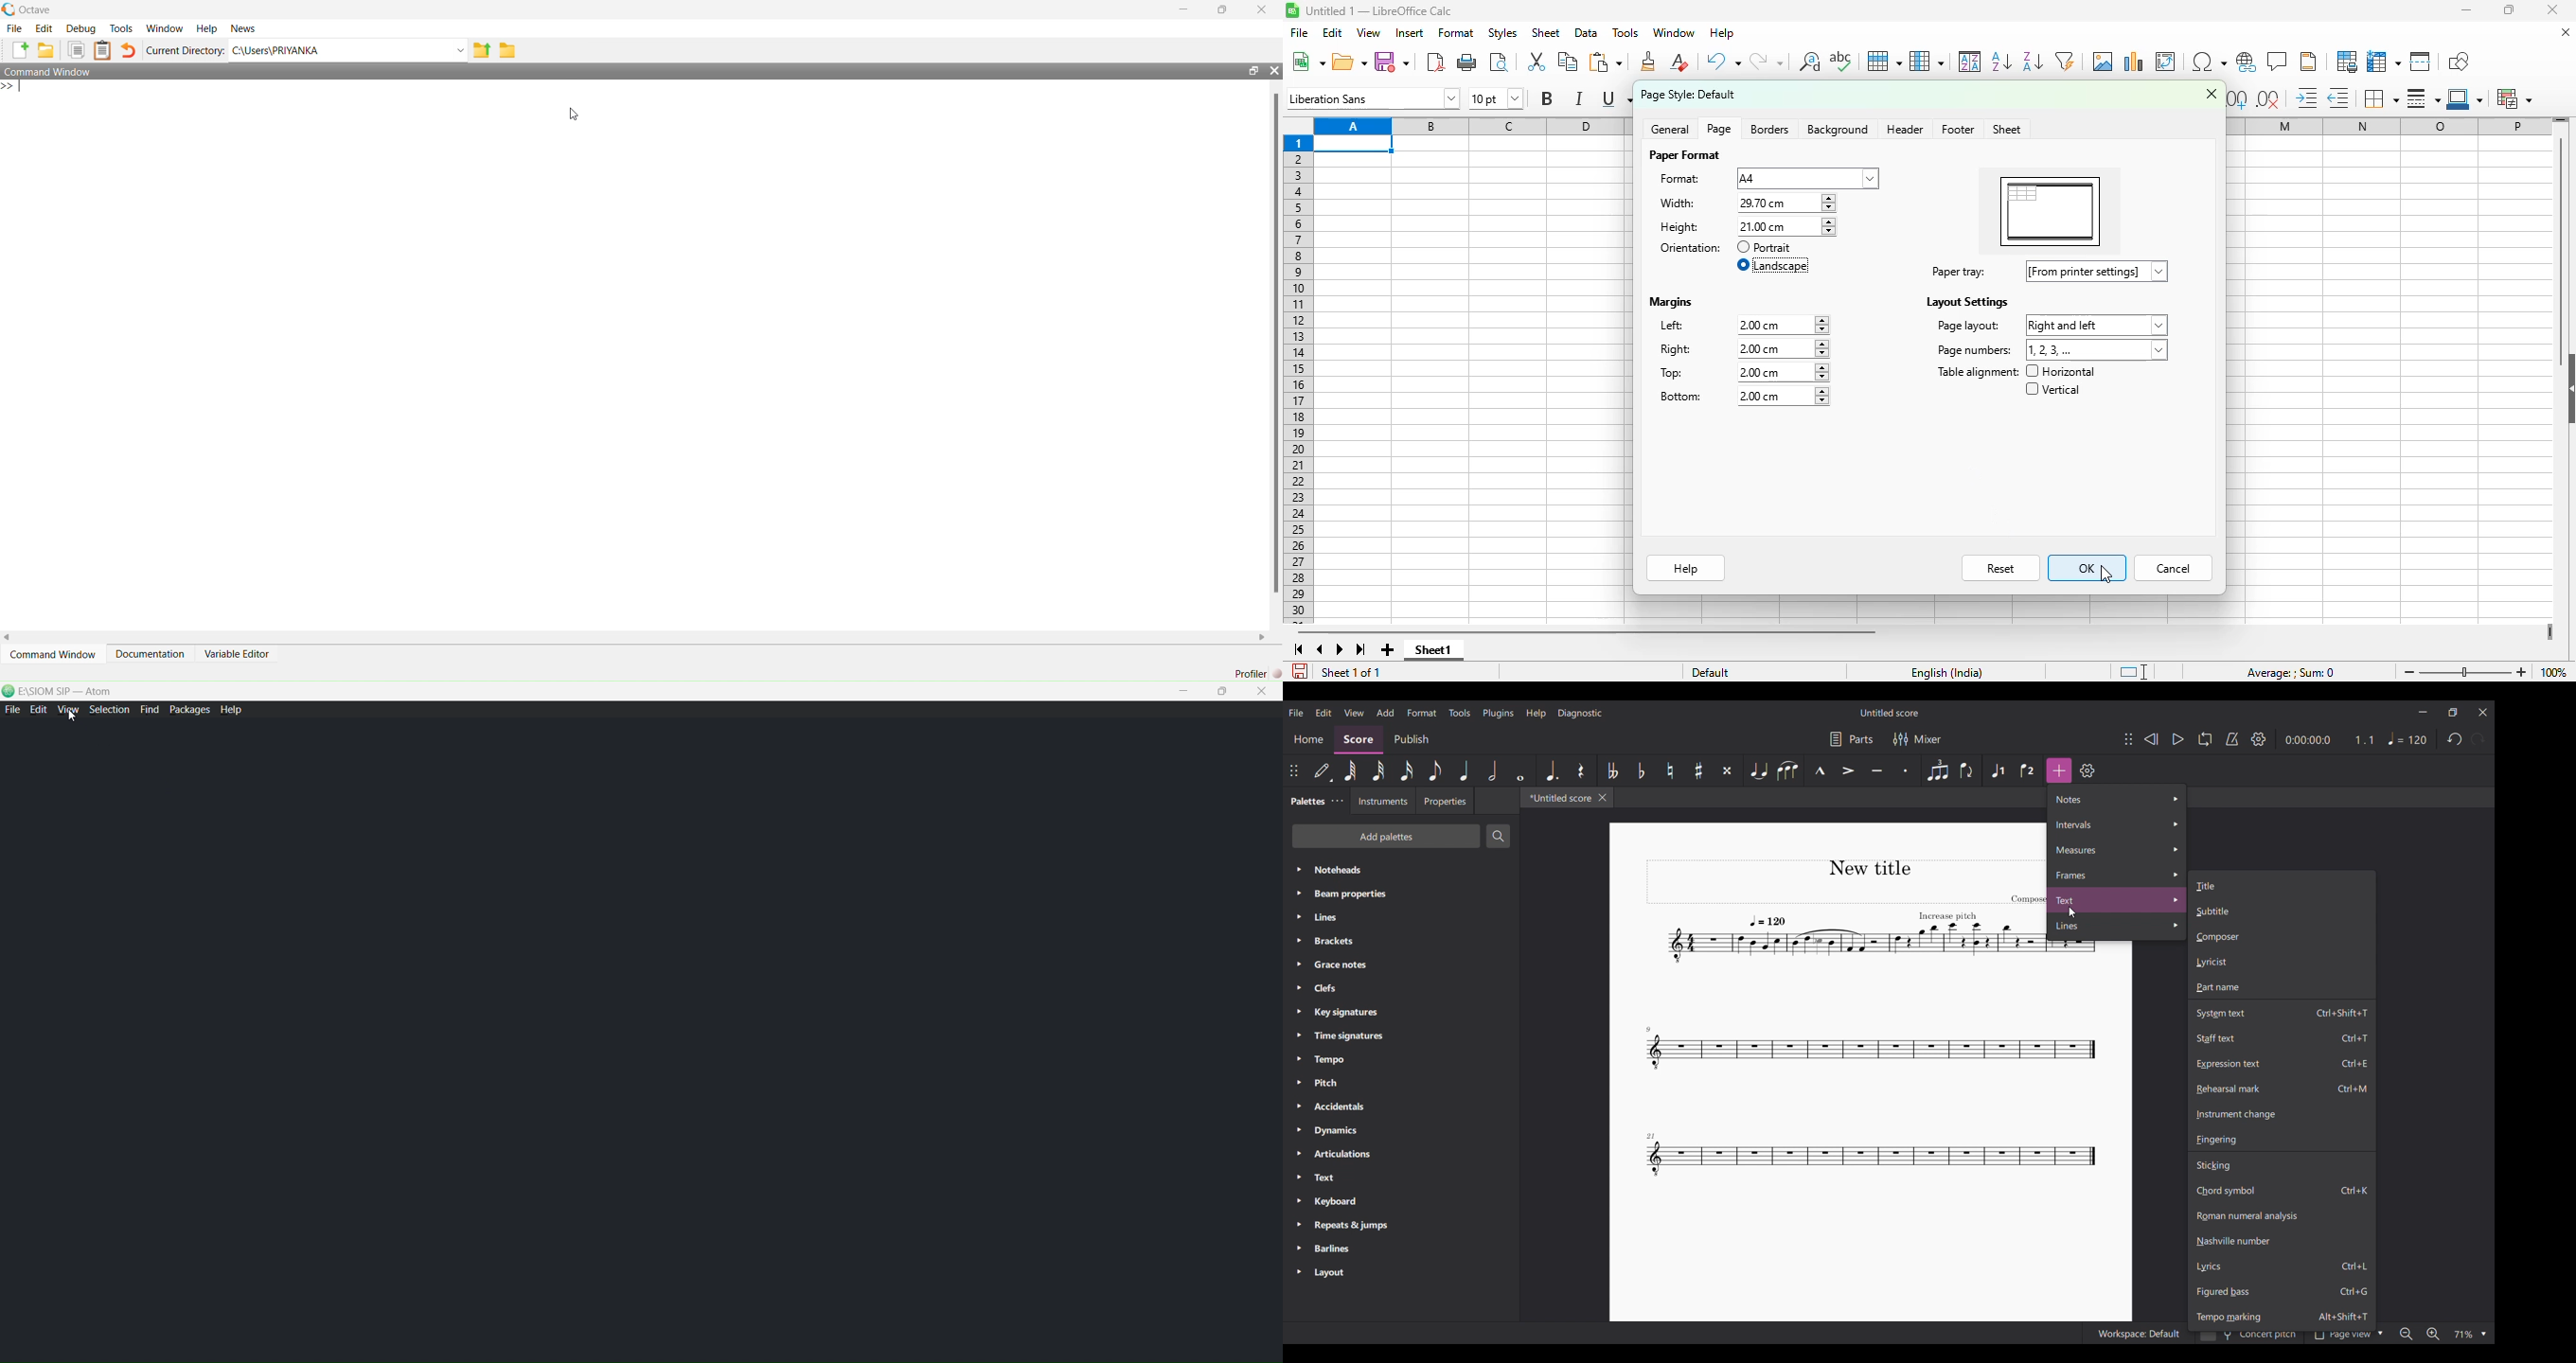  What do you see at coordinates (1557, 797) in the screenshot?
I see `*Untitled score, current tab` at bounding box center [1557, 797].